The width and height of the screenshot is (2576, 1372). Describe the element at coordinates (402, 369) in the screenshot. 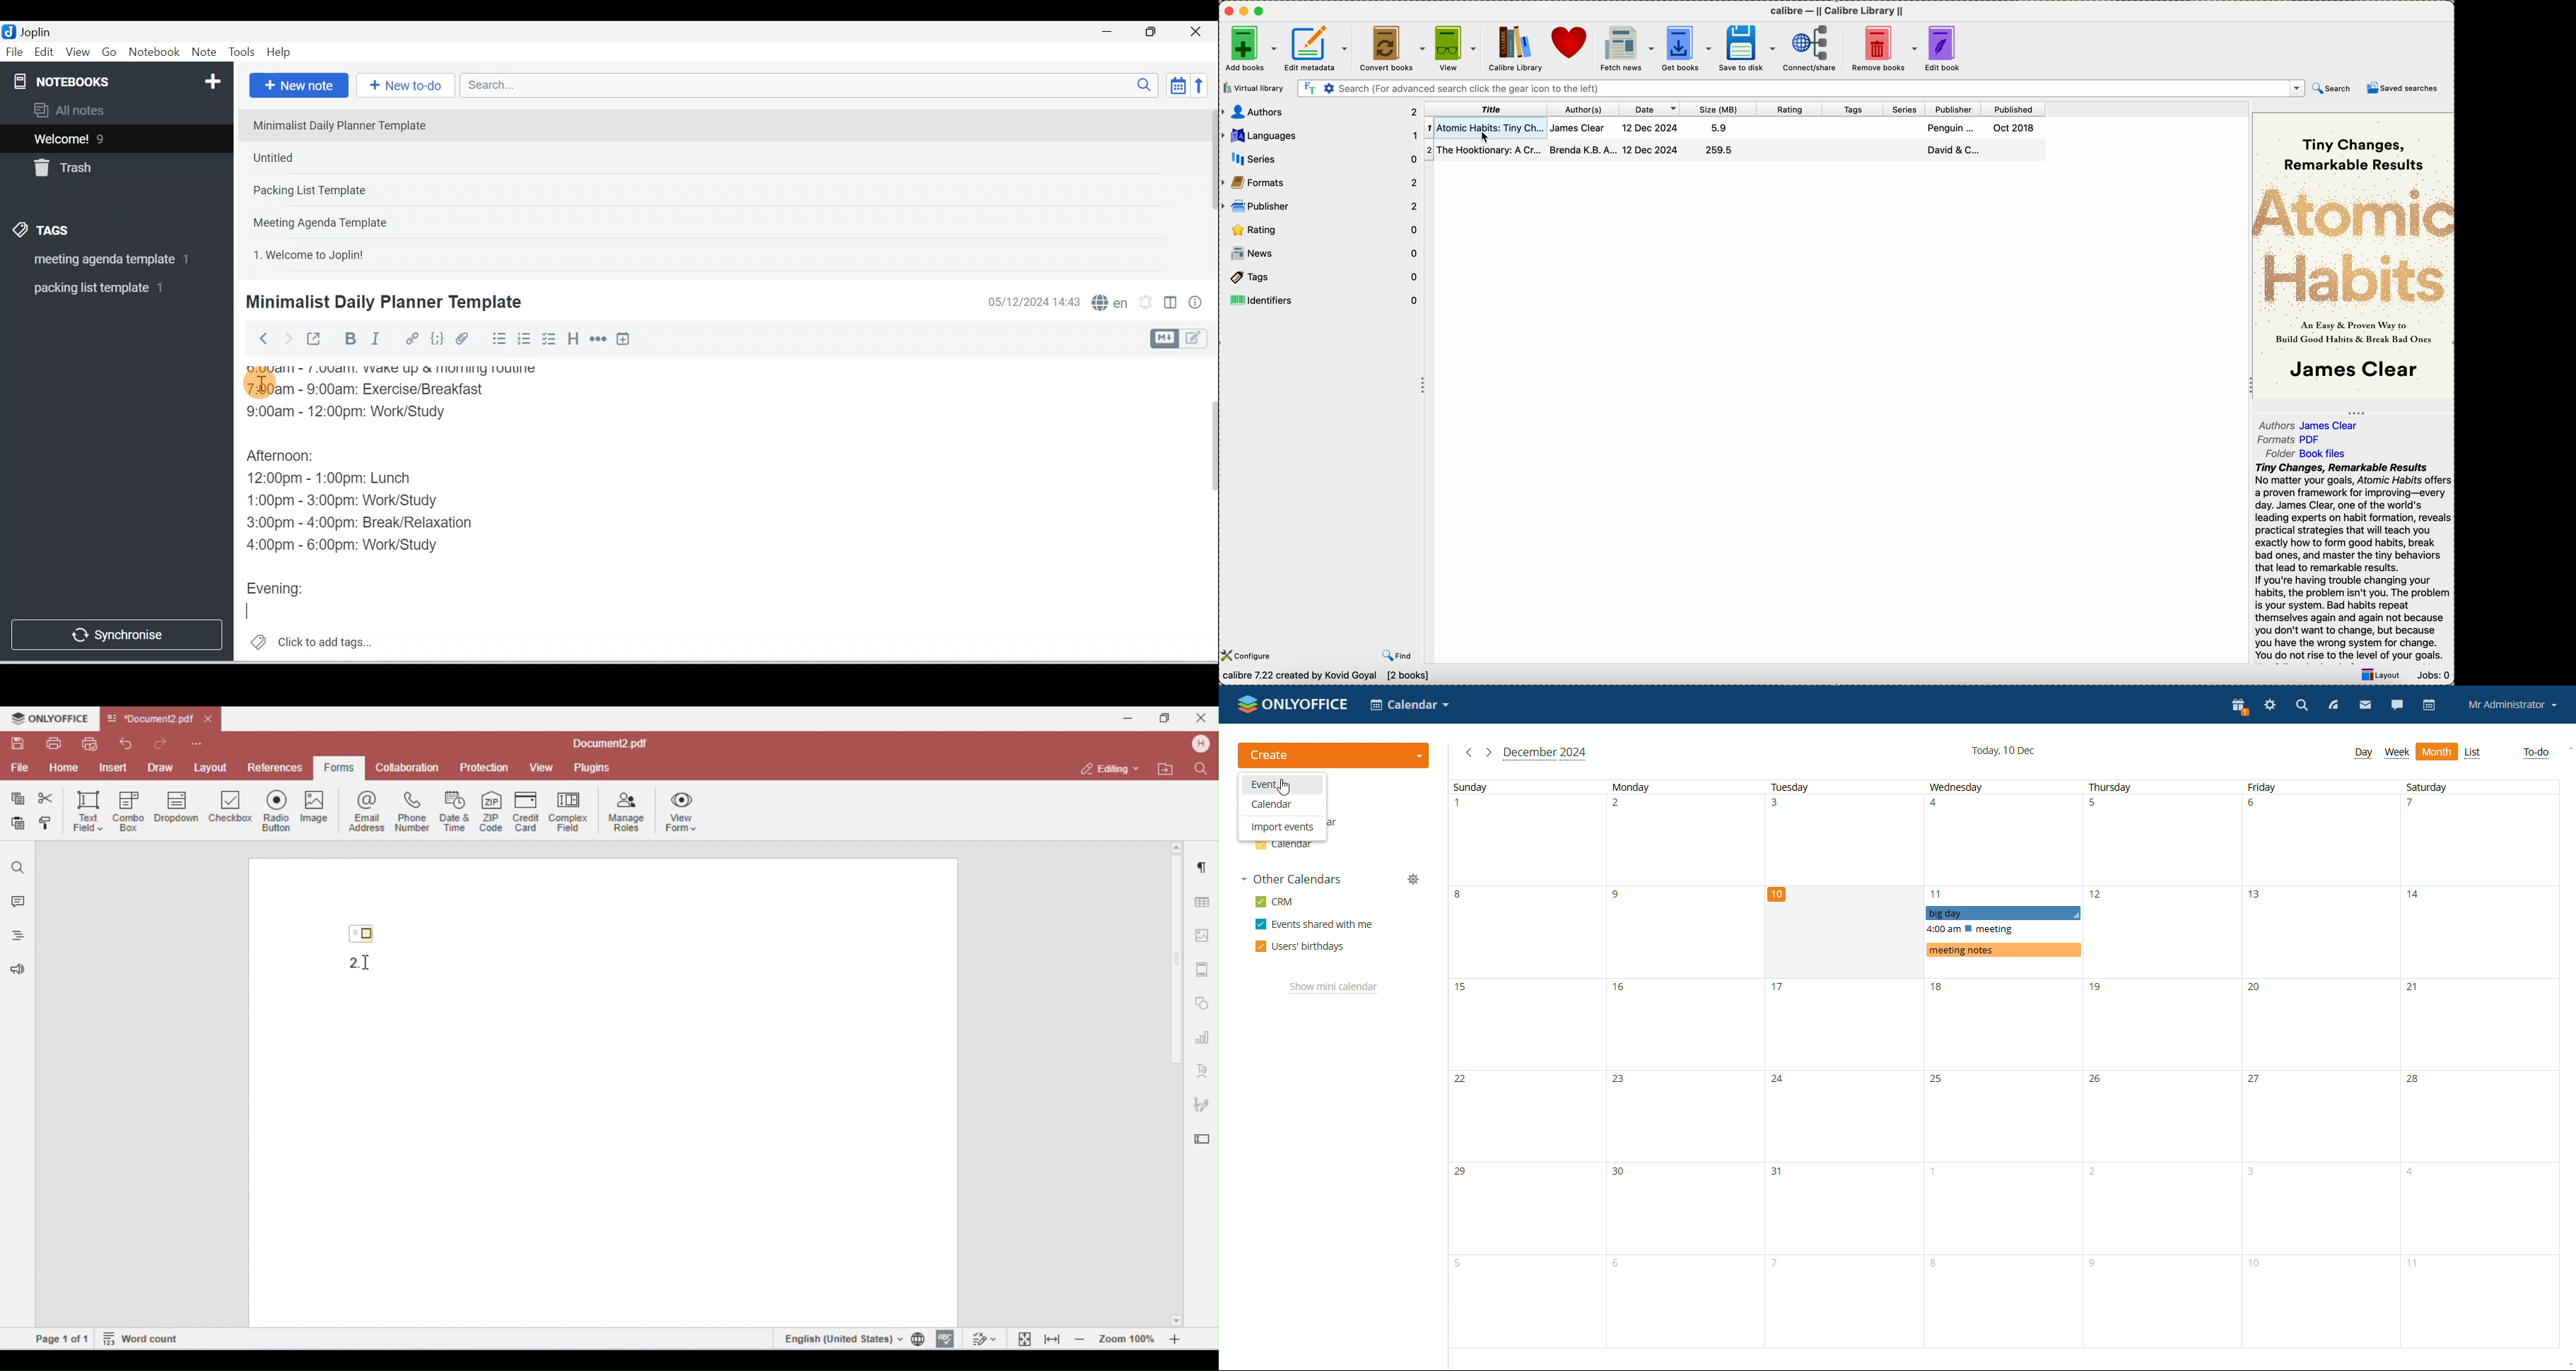

I see `6:00am - 7:00am: Wake up & morning routine` at that location.